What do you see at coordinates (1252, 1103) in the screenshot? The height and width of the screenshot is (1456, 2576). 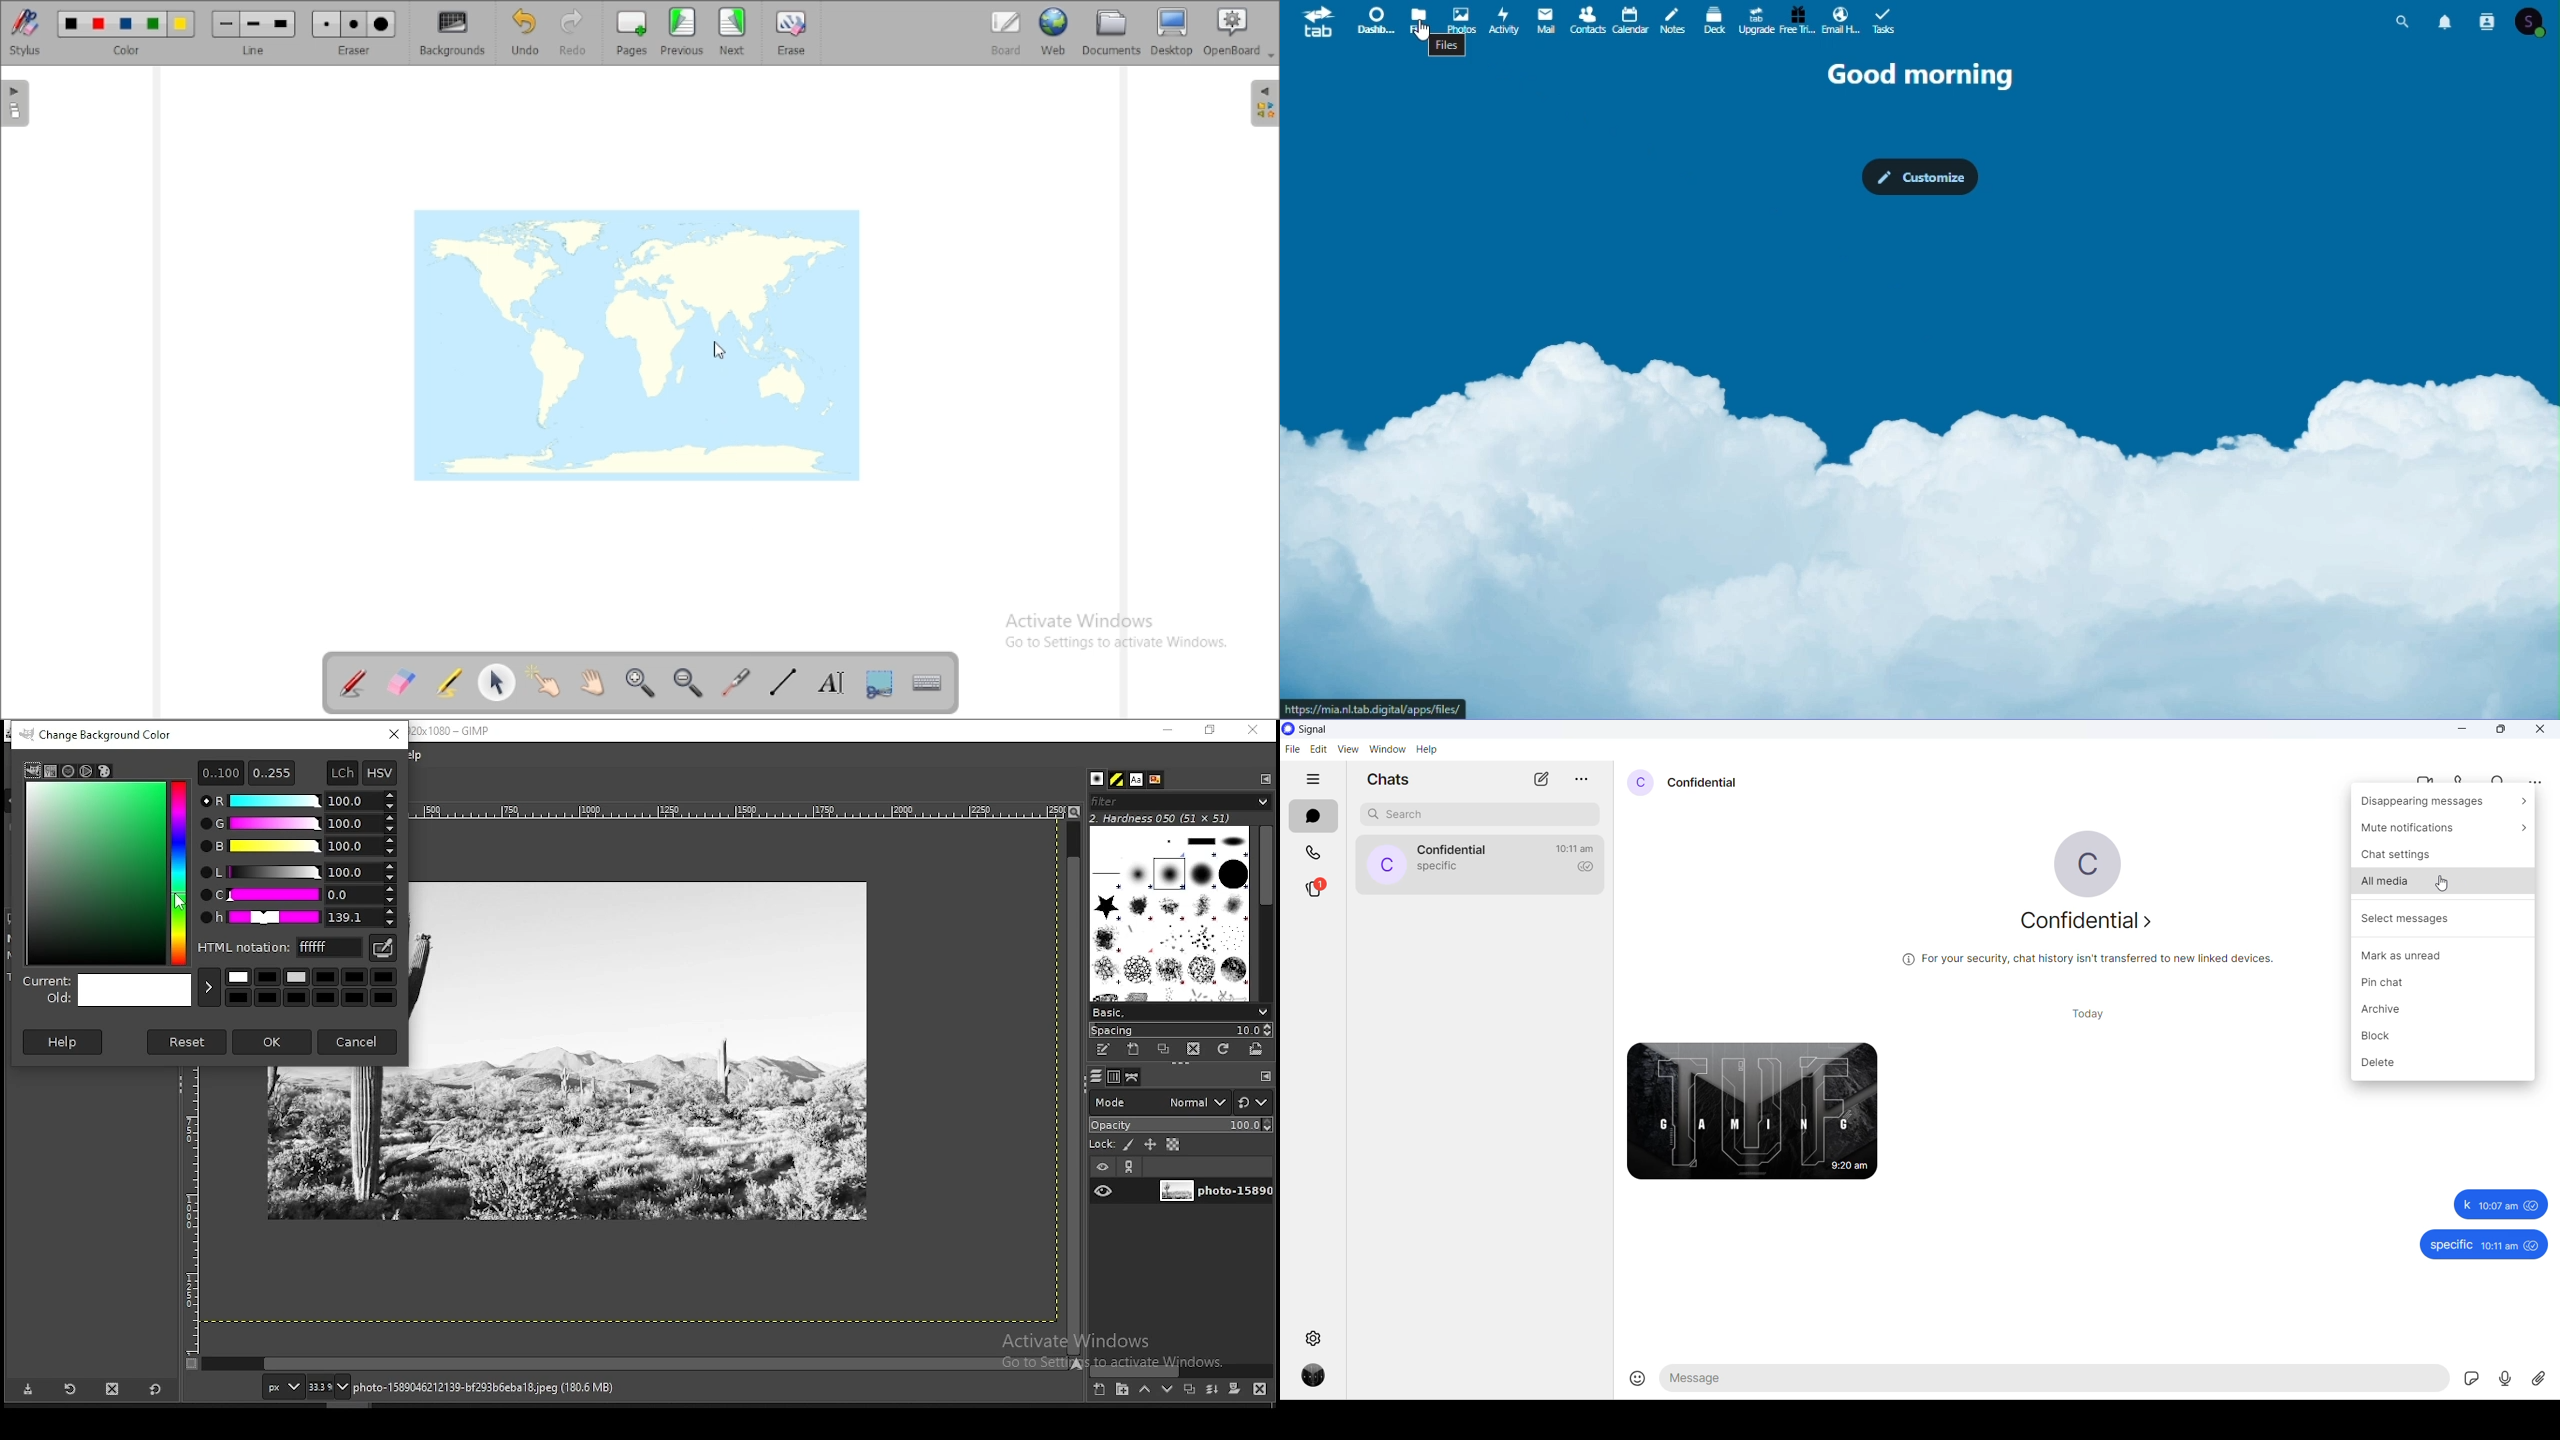 I see `switch to other modes` at bounding box center [1252, 1103].